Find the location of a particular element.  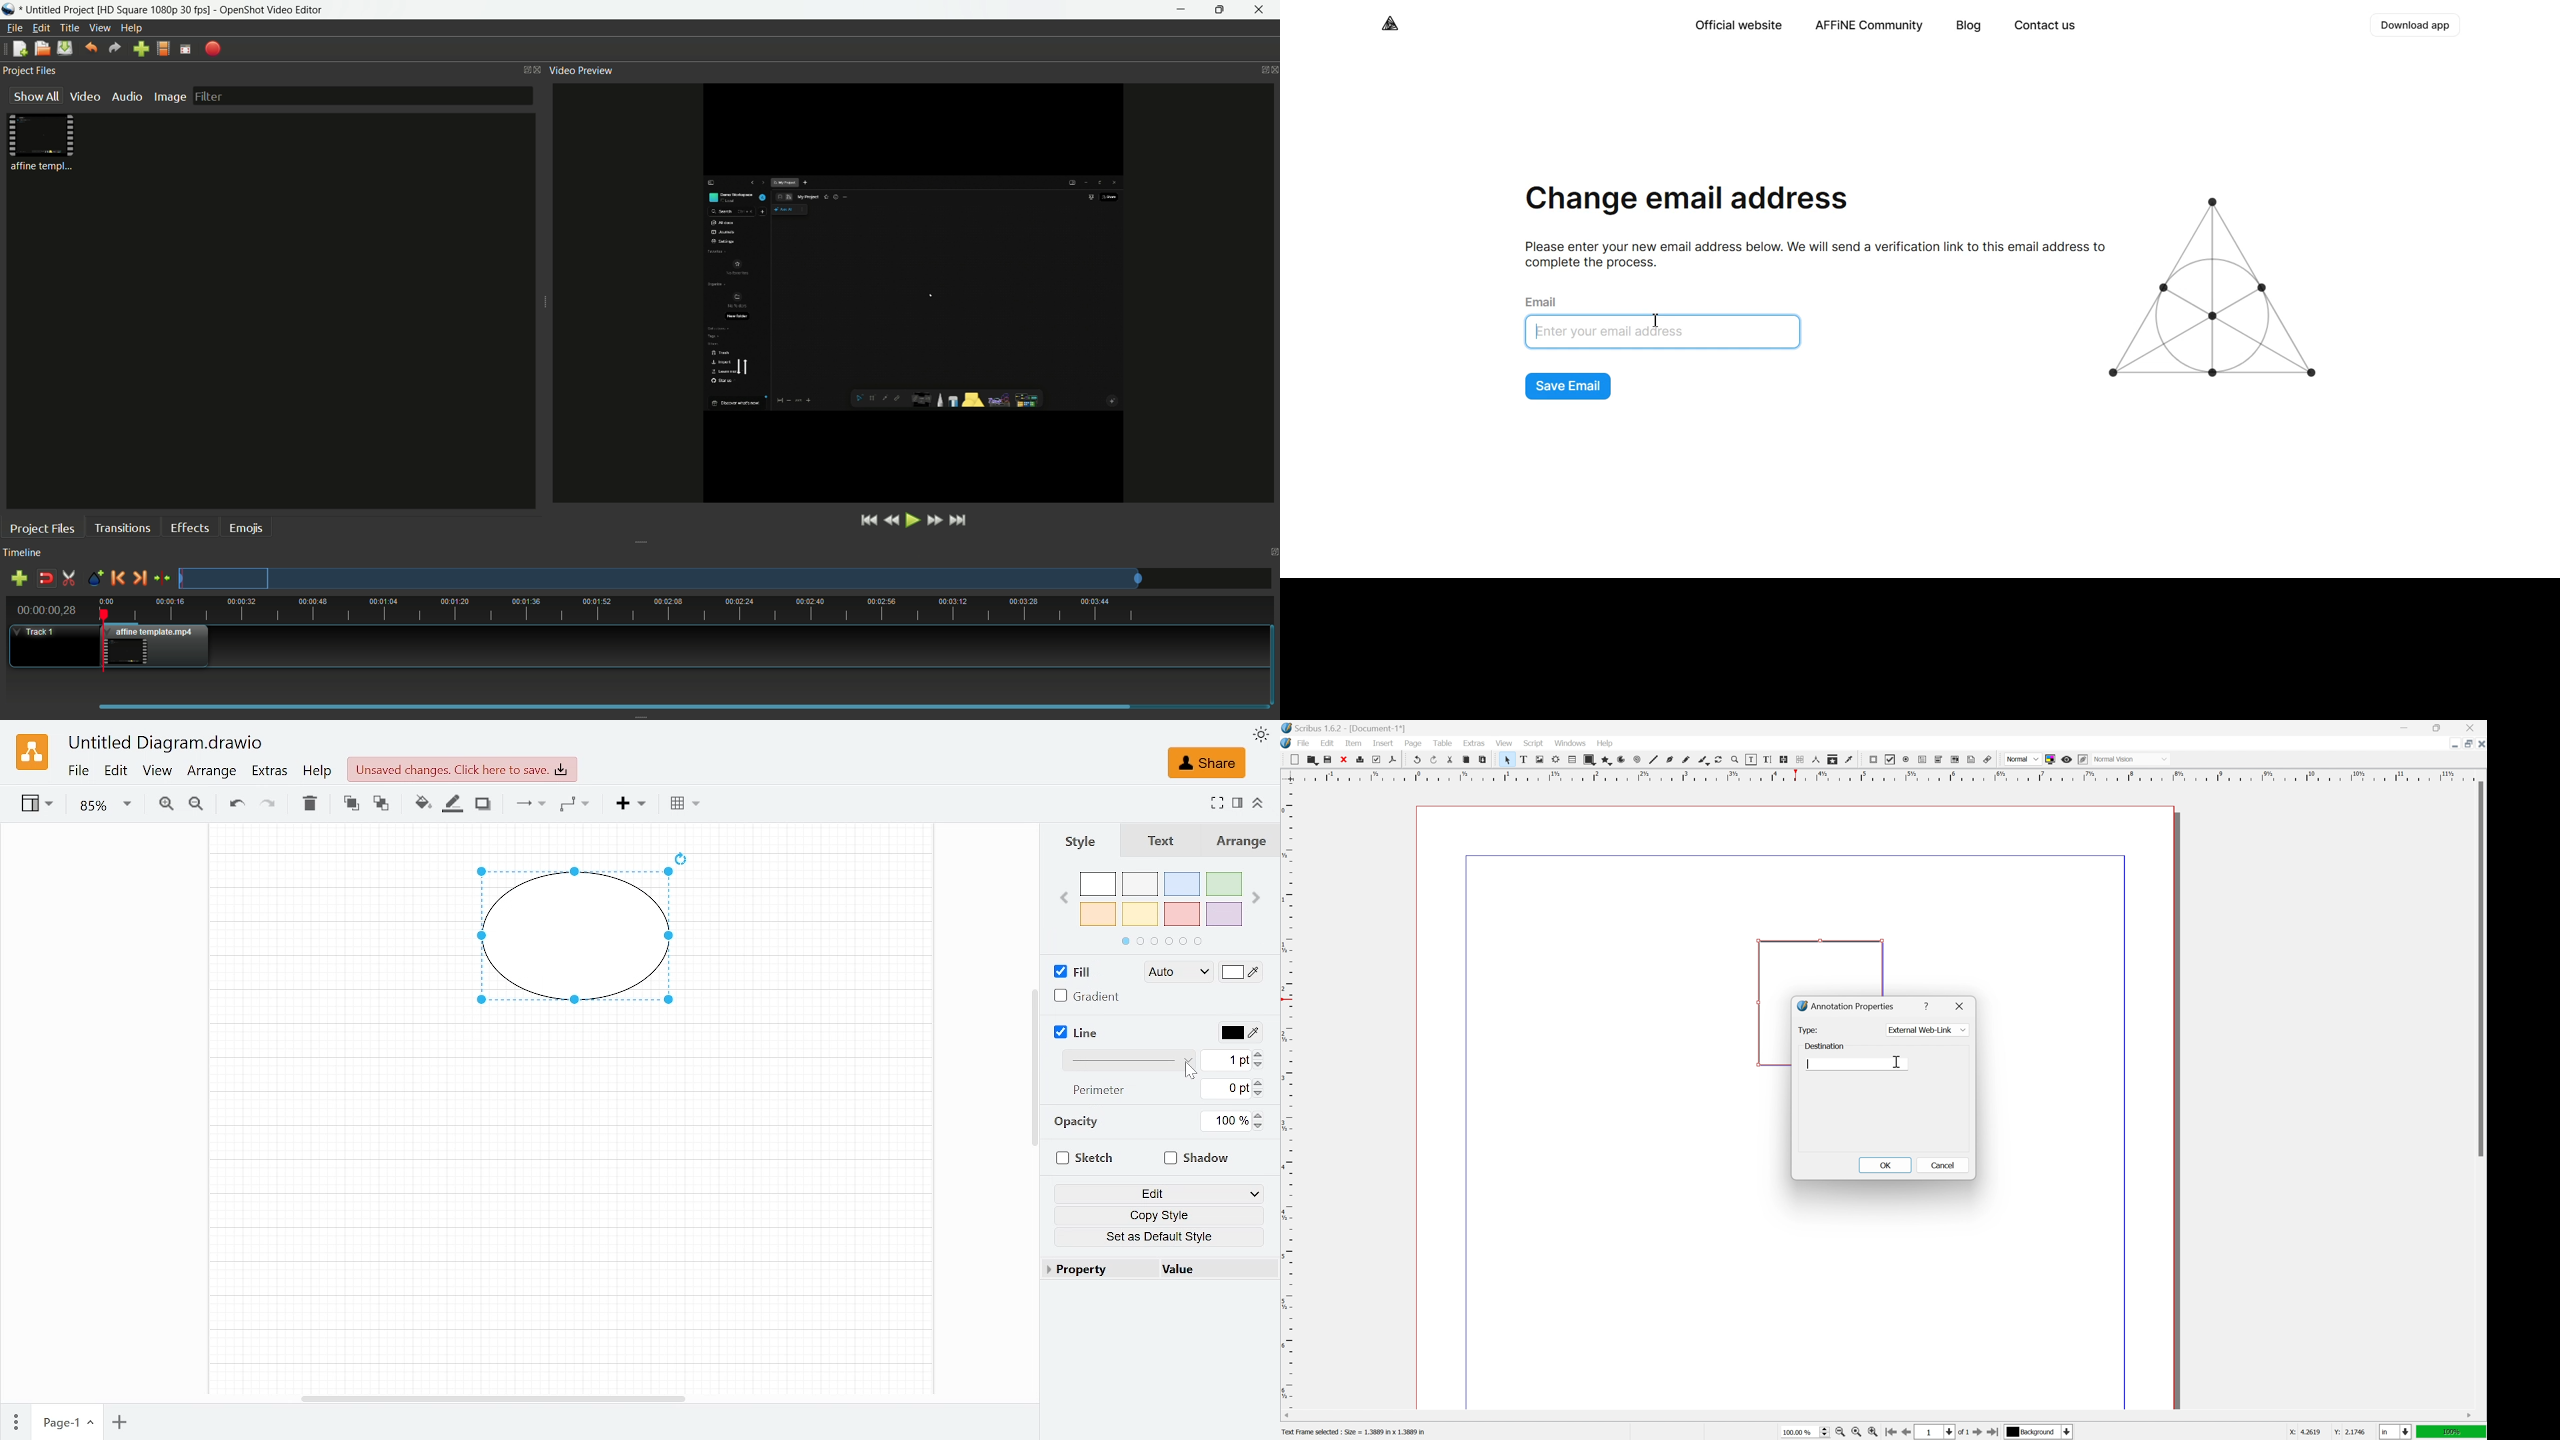

edit text with story editor is located at coordinates (1768, 759).